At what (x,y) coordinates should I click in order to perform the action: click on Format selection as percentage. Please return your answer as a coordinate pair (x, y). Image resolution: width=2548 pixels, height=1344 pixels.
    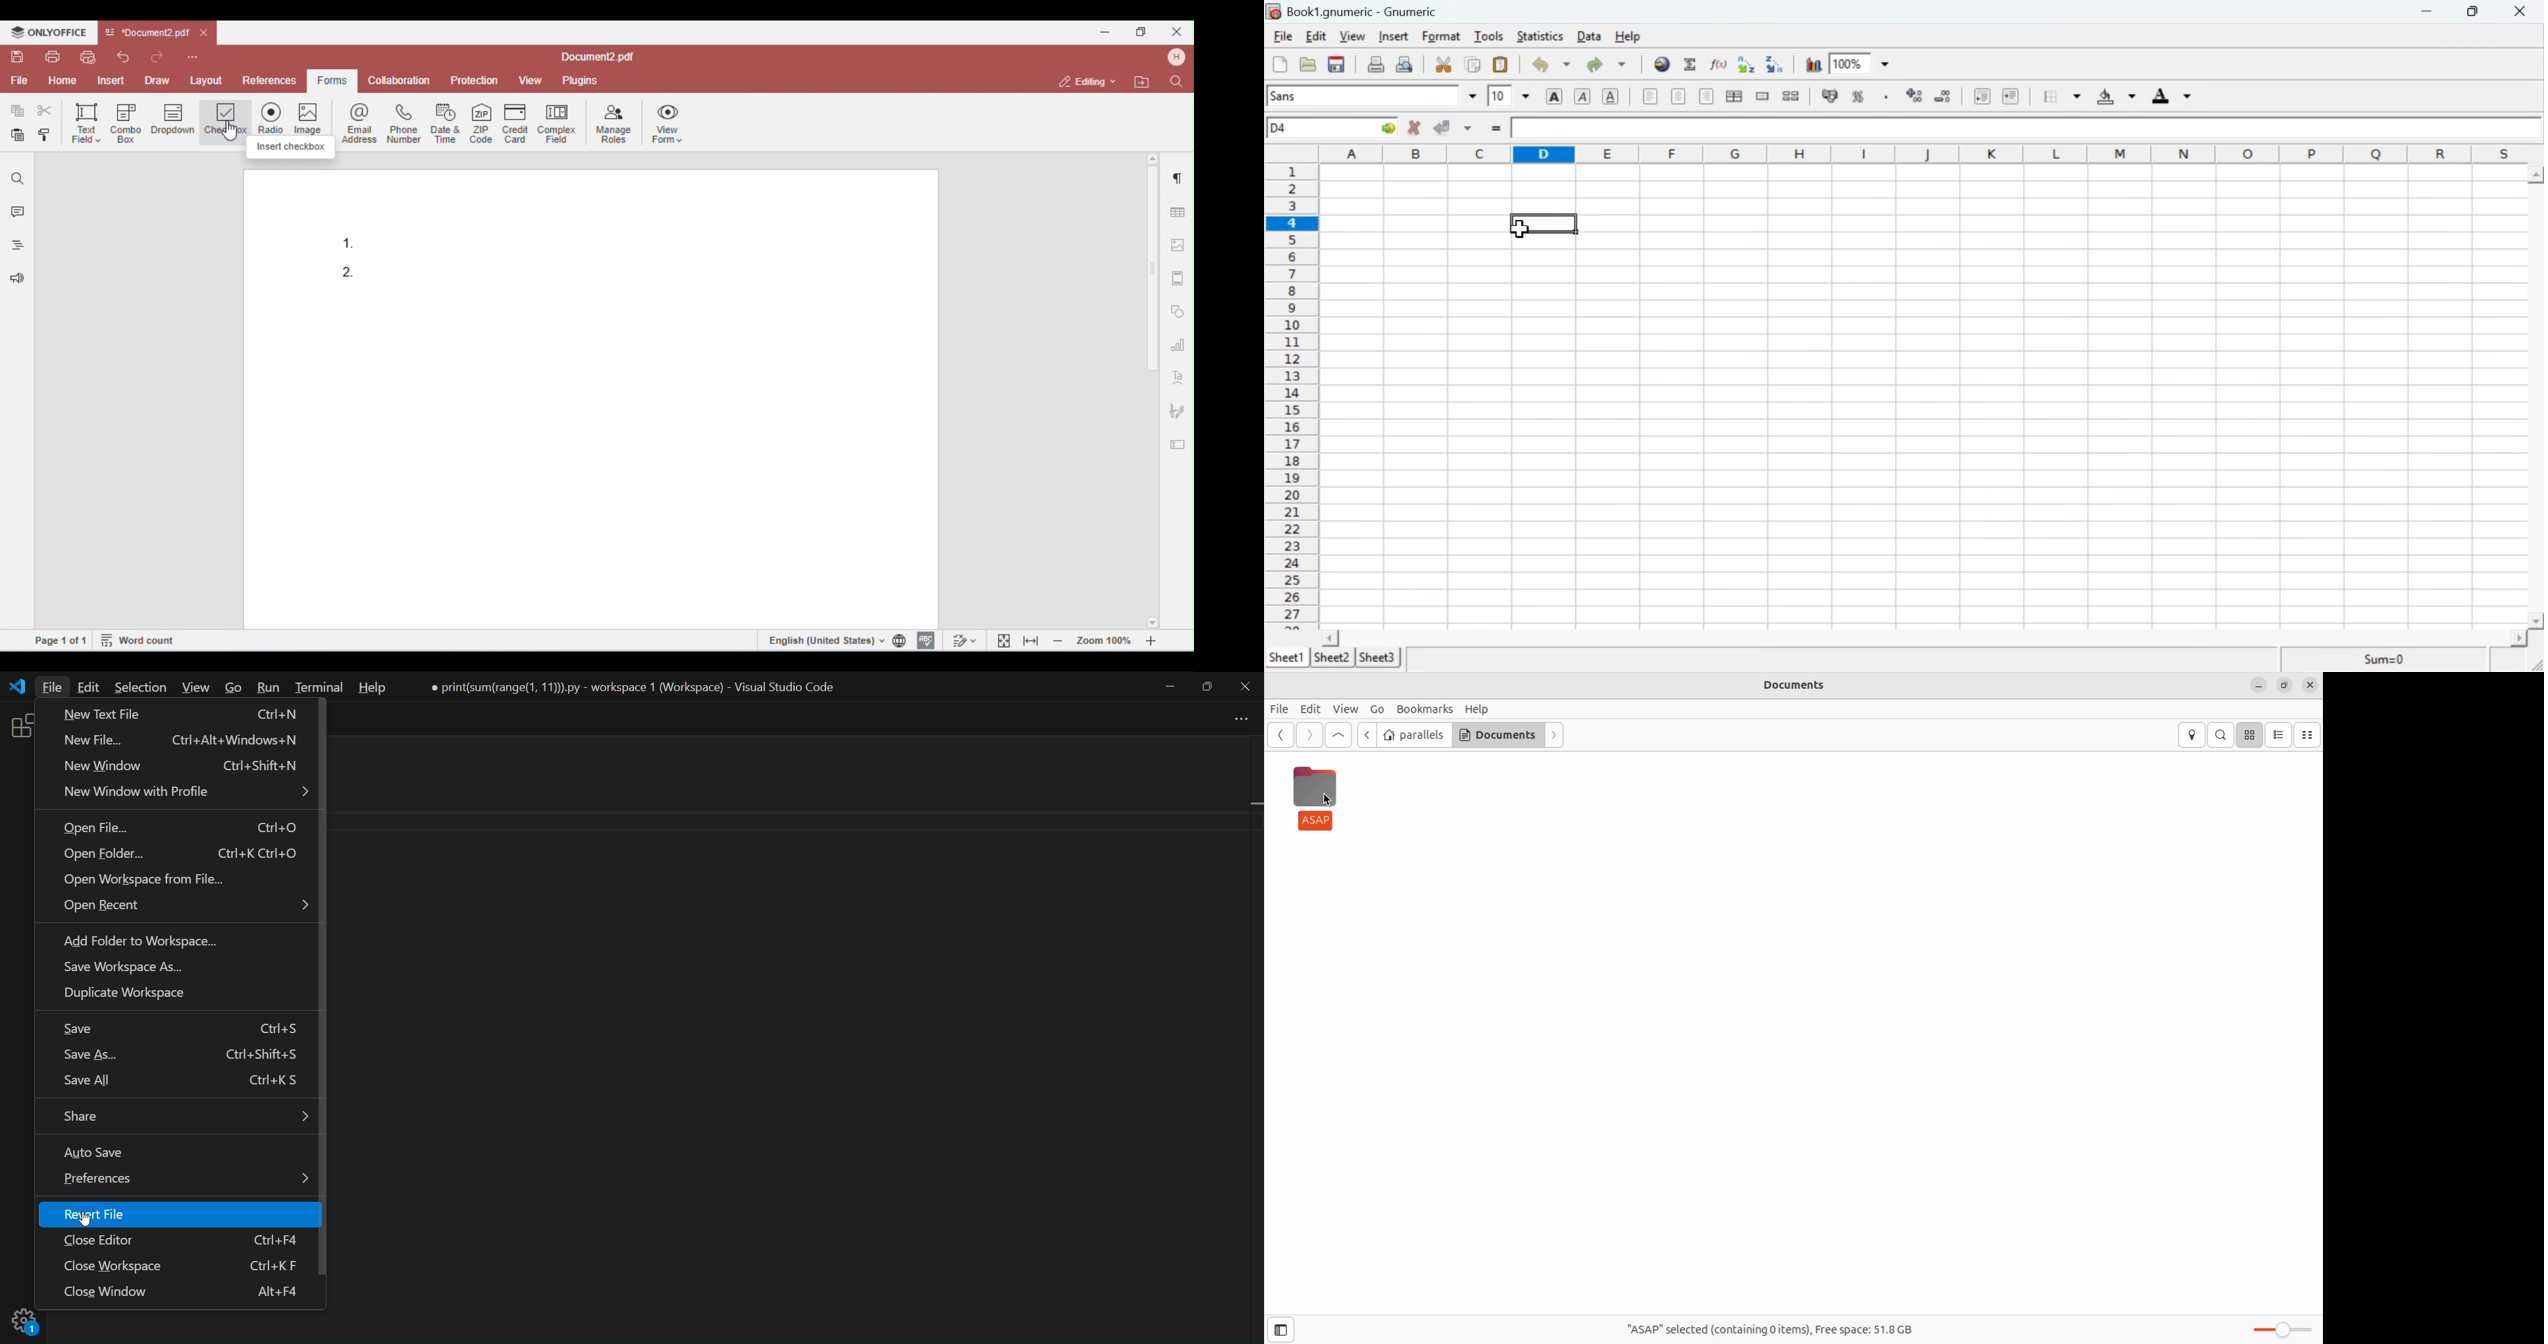
    Looking at the image, I should click on (1858, 99).